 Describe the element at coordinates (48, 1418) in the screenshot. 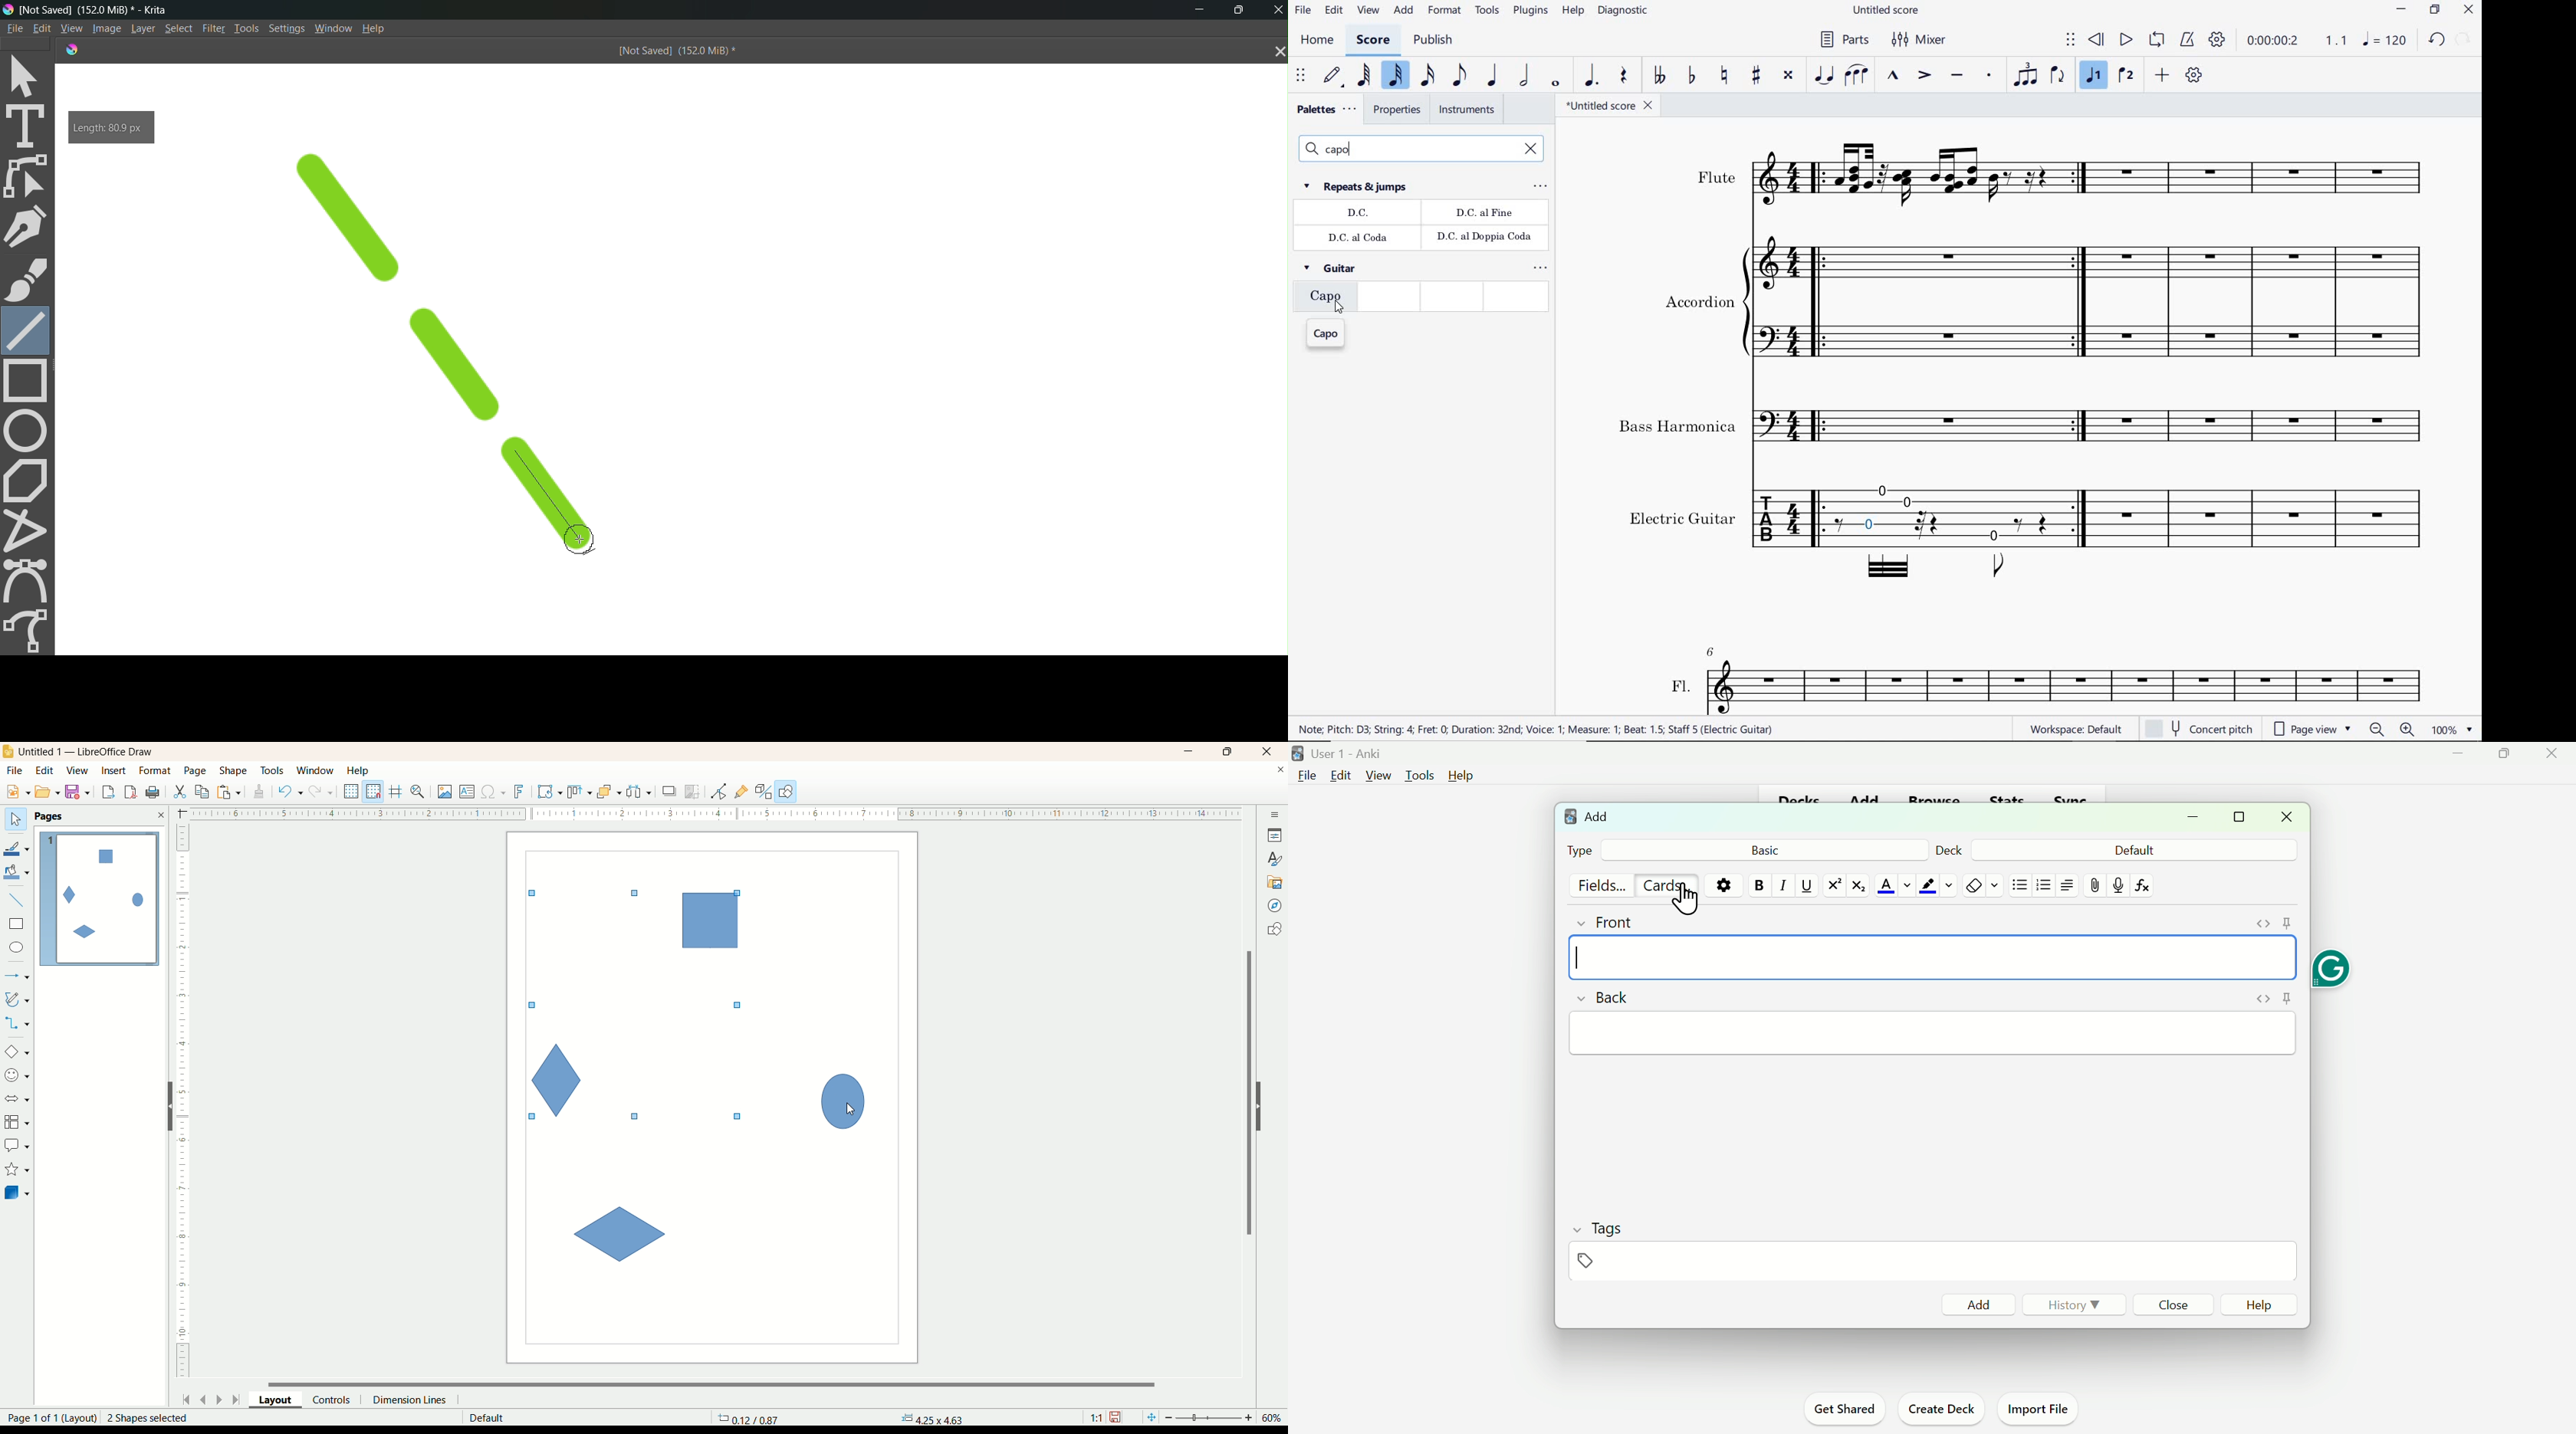

I see `page number` at that location.